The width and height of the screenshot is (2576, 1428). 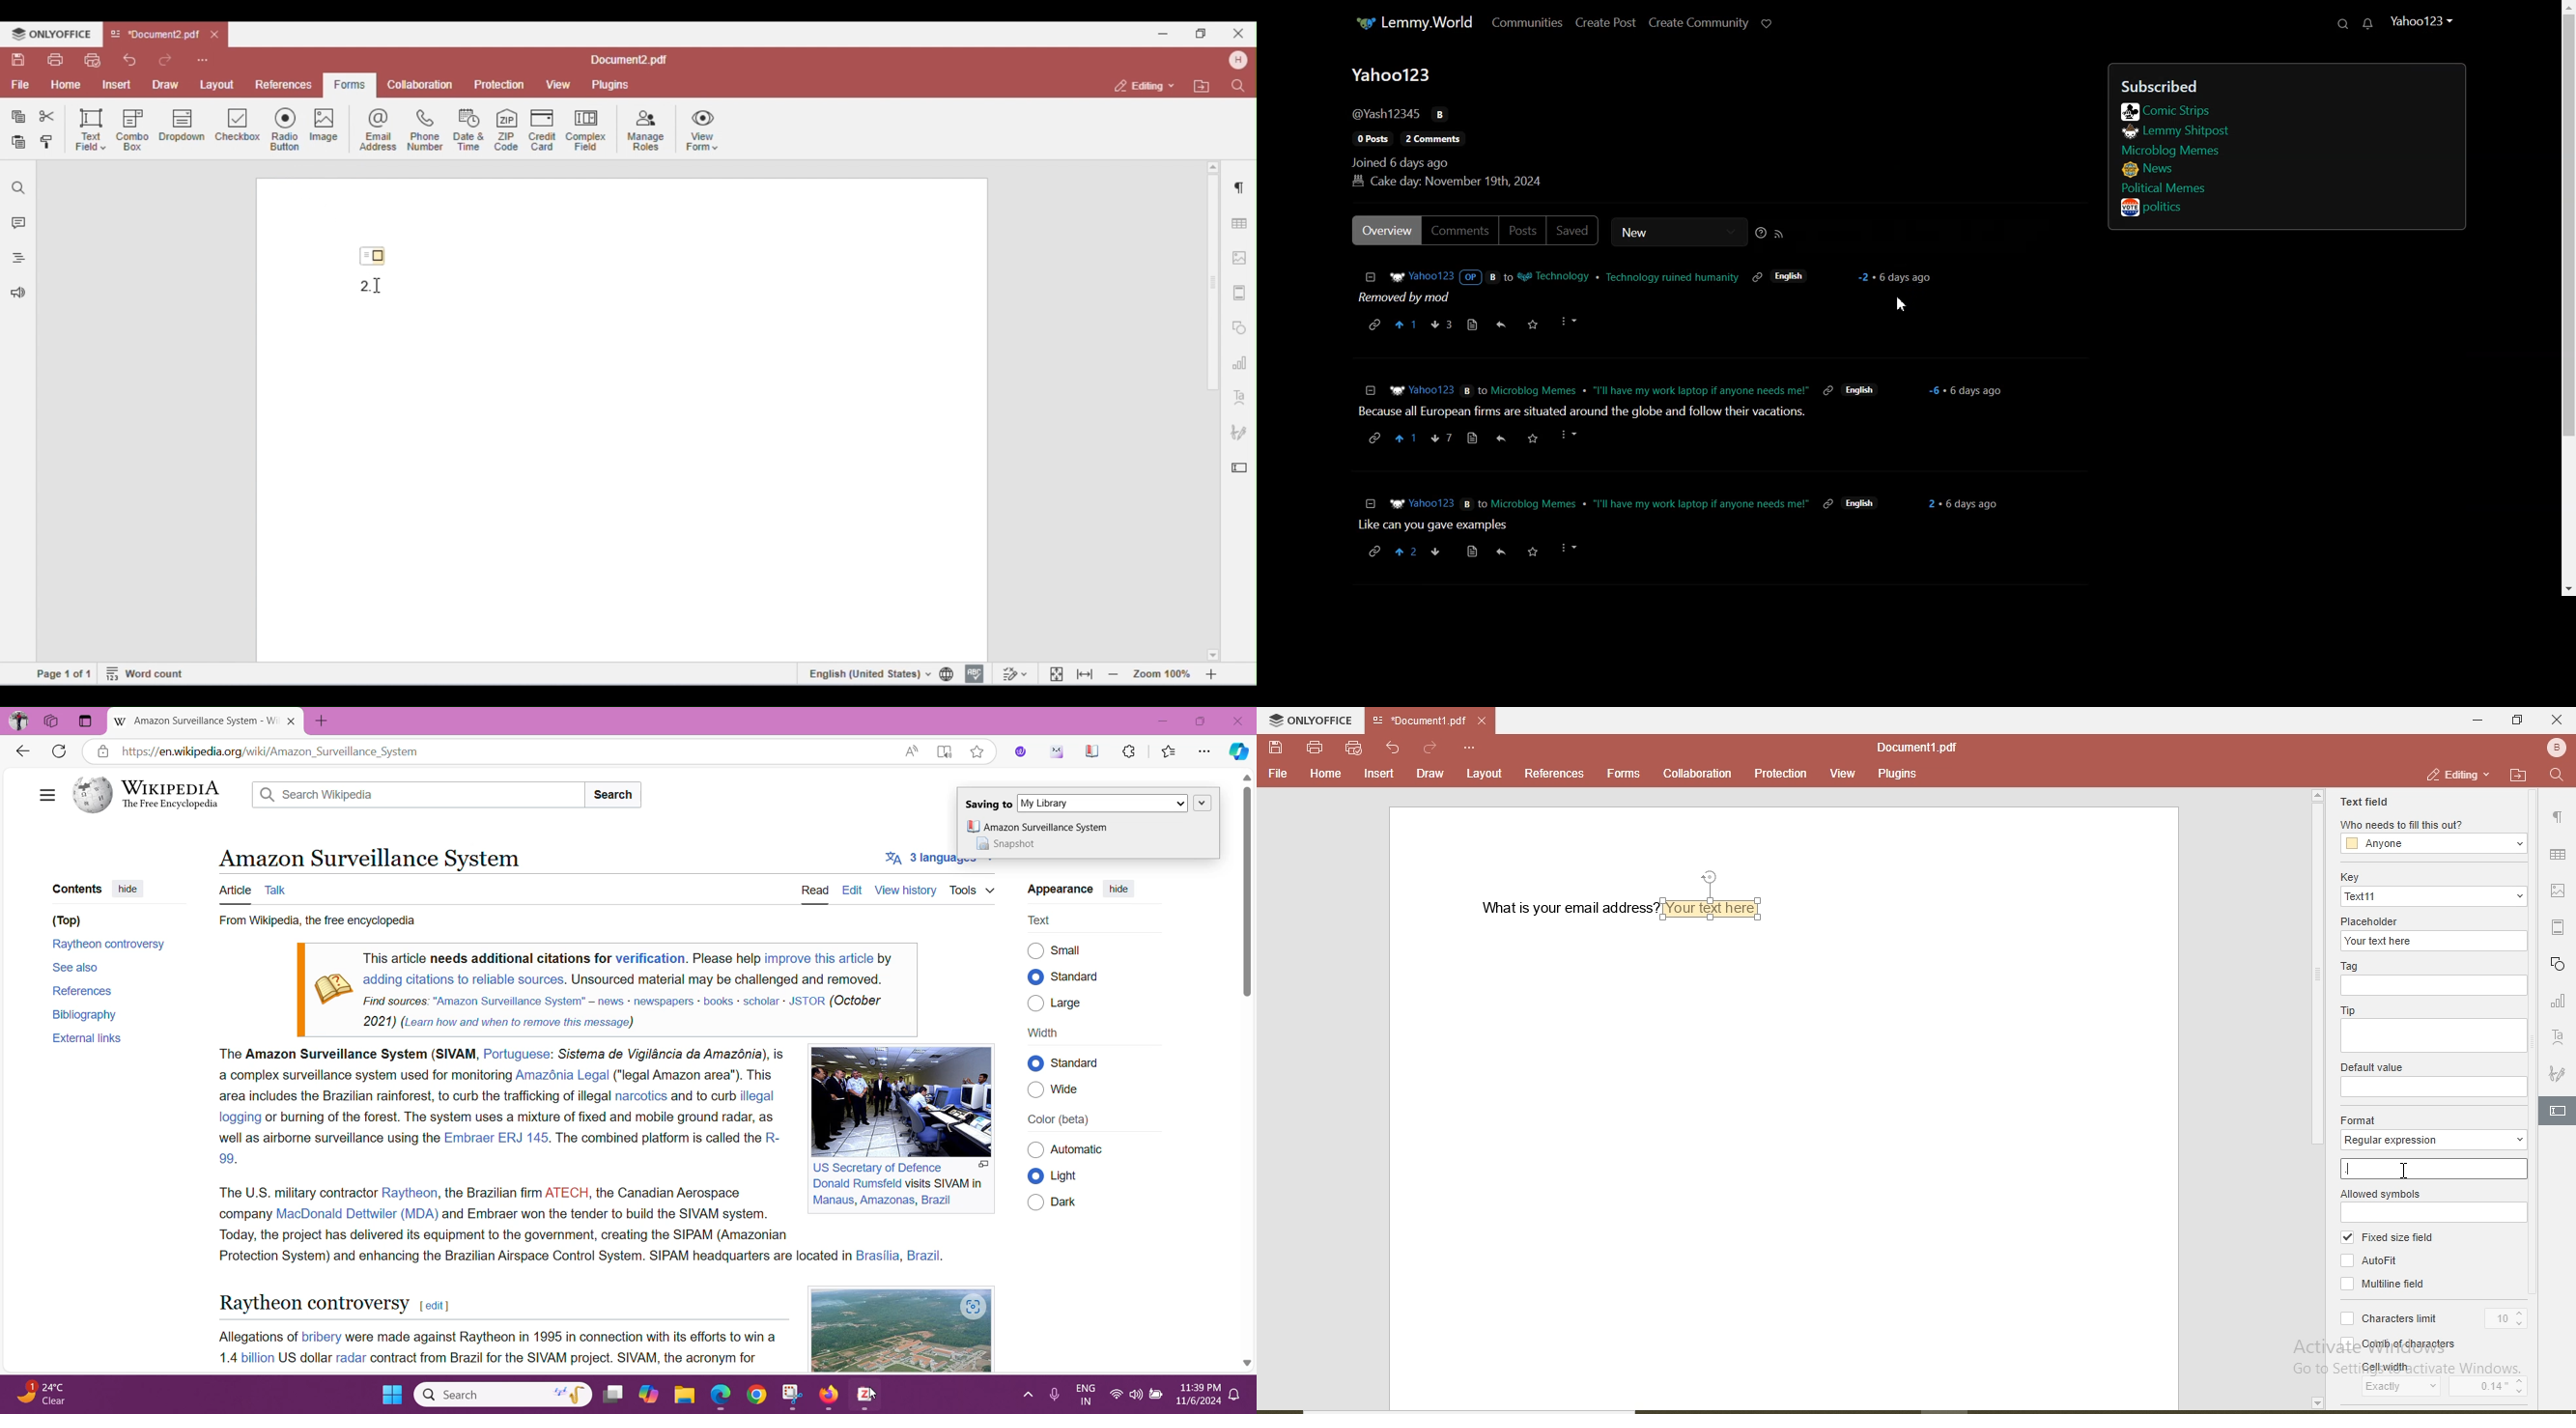 I want to click on Unselected, so click(x=1036, y=1090).